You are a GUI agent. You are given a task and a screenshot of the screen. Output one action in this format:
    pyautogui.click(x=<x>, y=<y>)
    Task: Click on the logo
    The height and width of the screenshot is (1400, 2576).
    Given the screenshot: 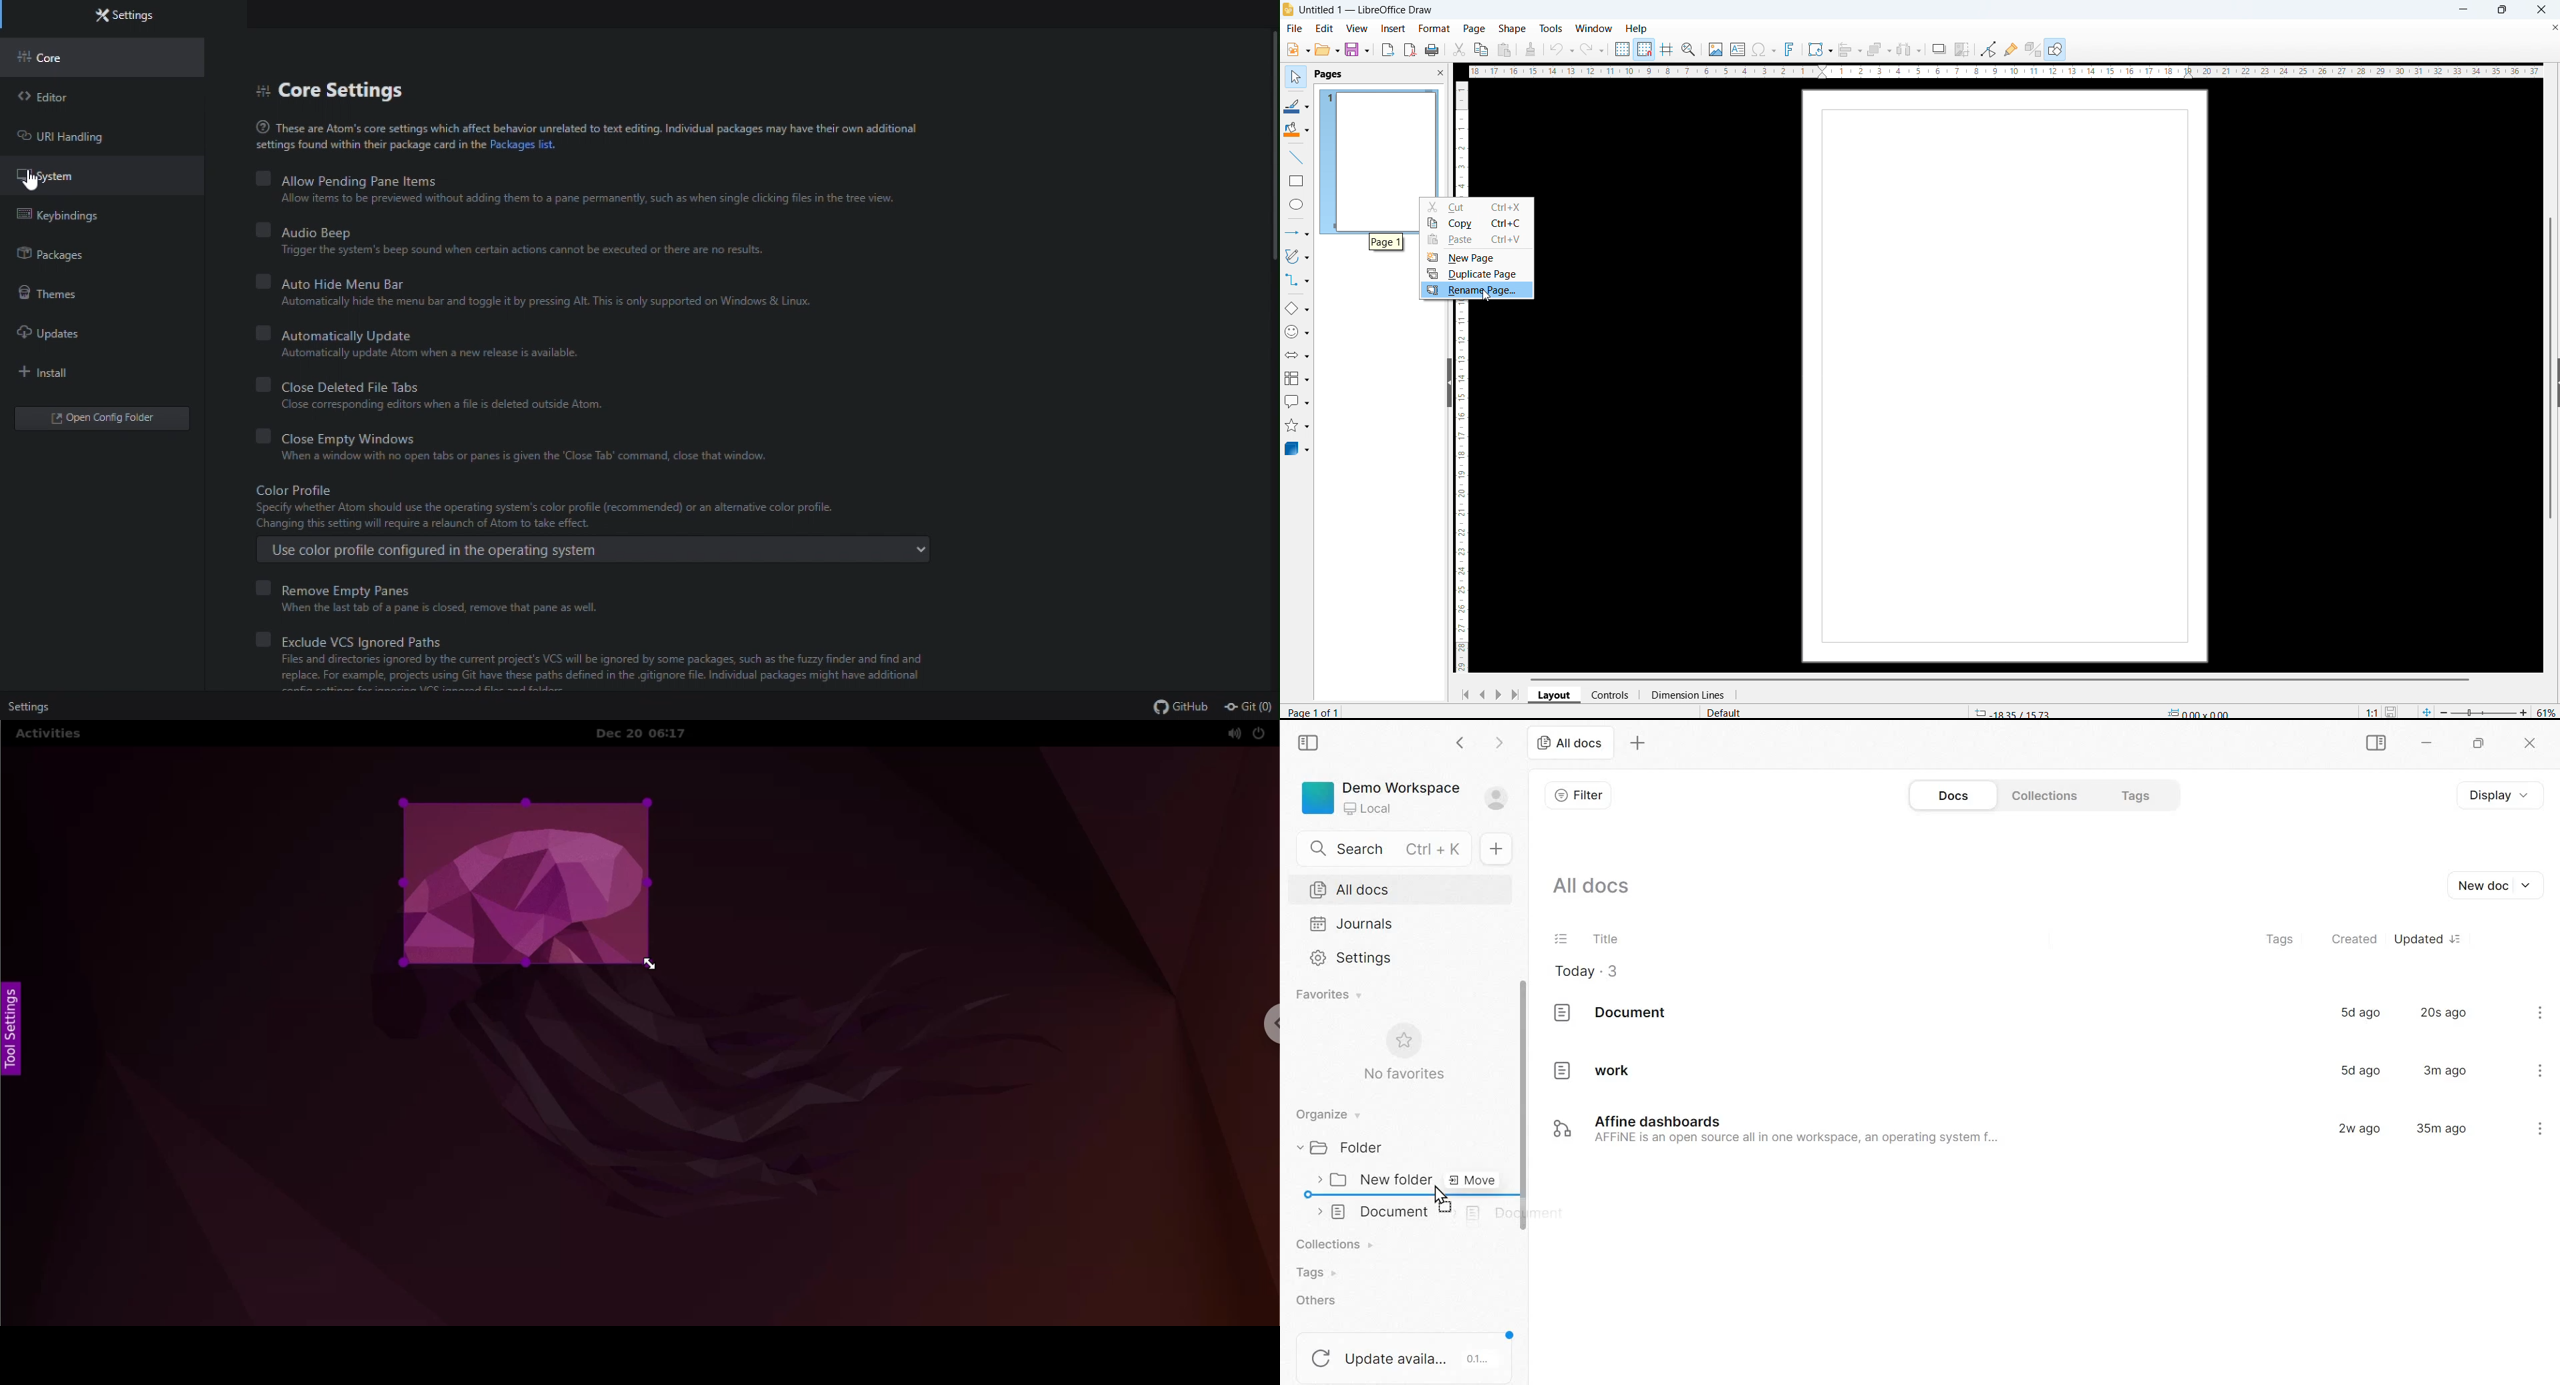 What is the action you would take?
    pyautogui.click(x=1288, y=9)
    